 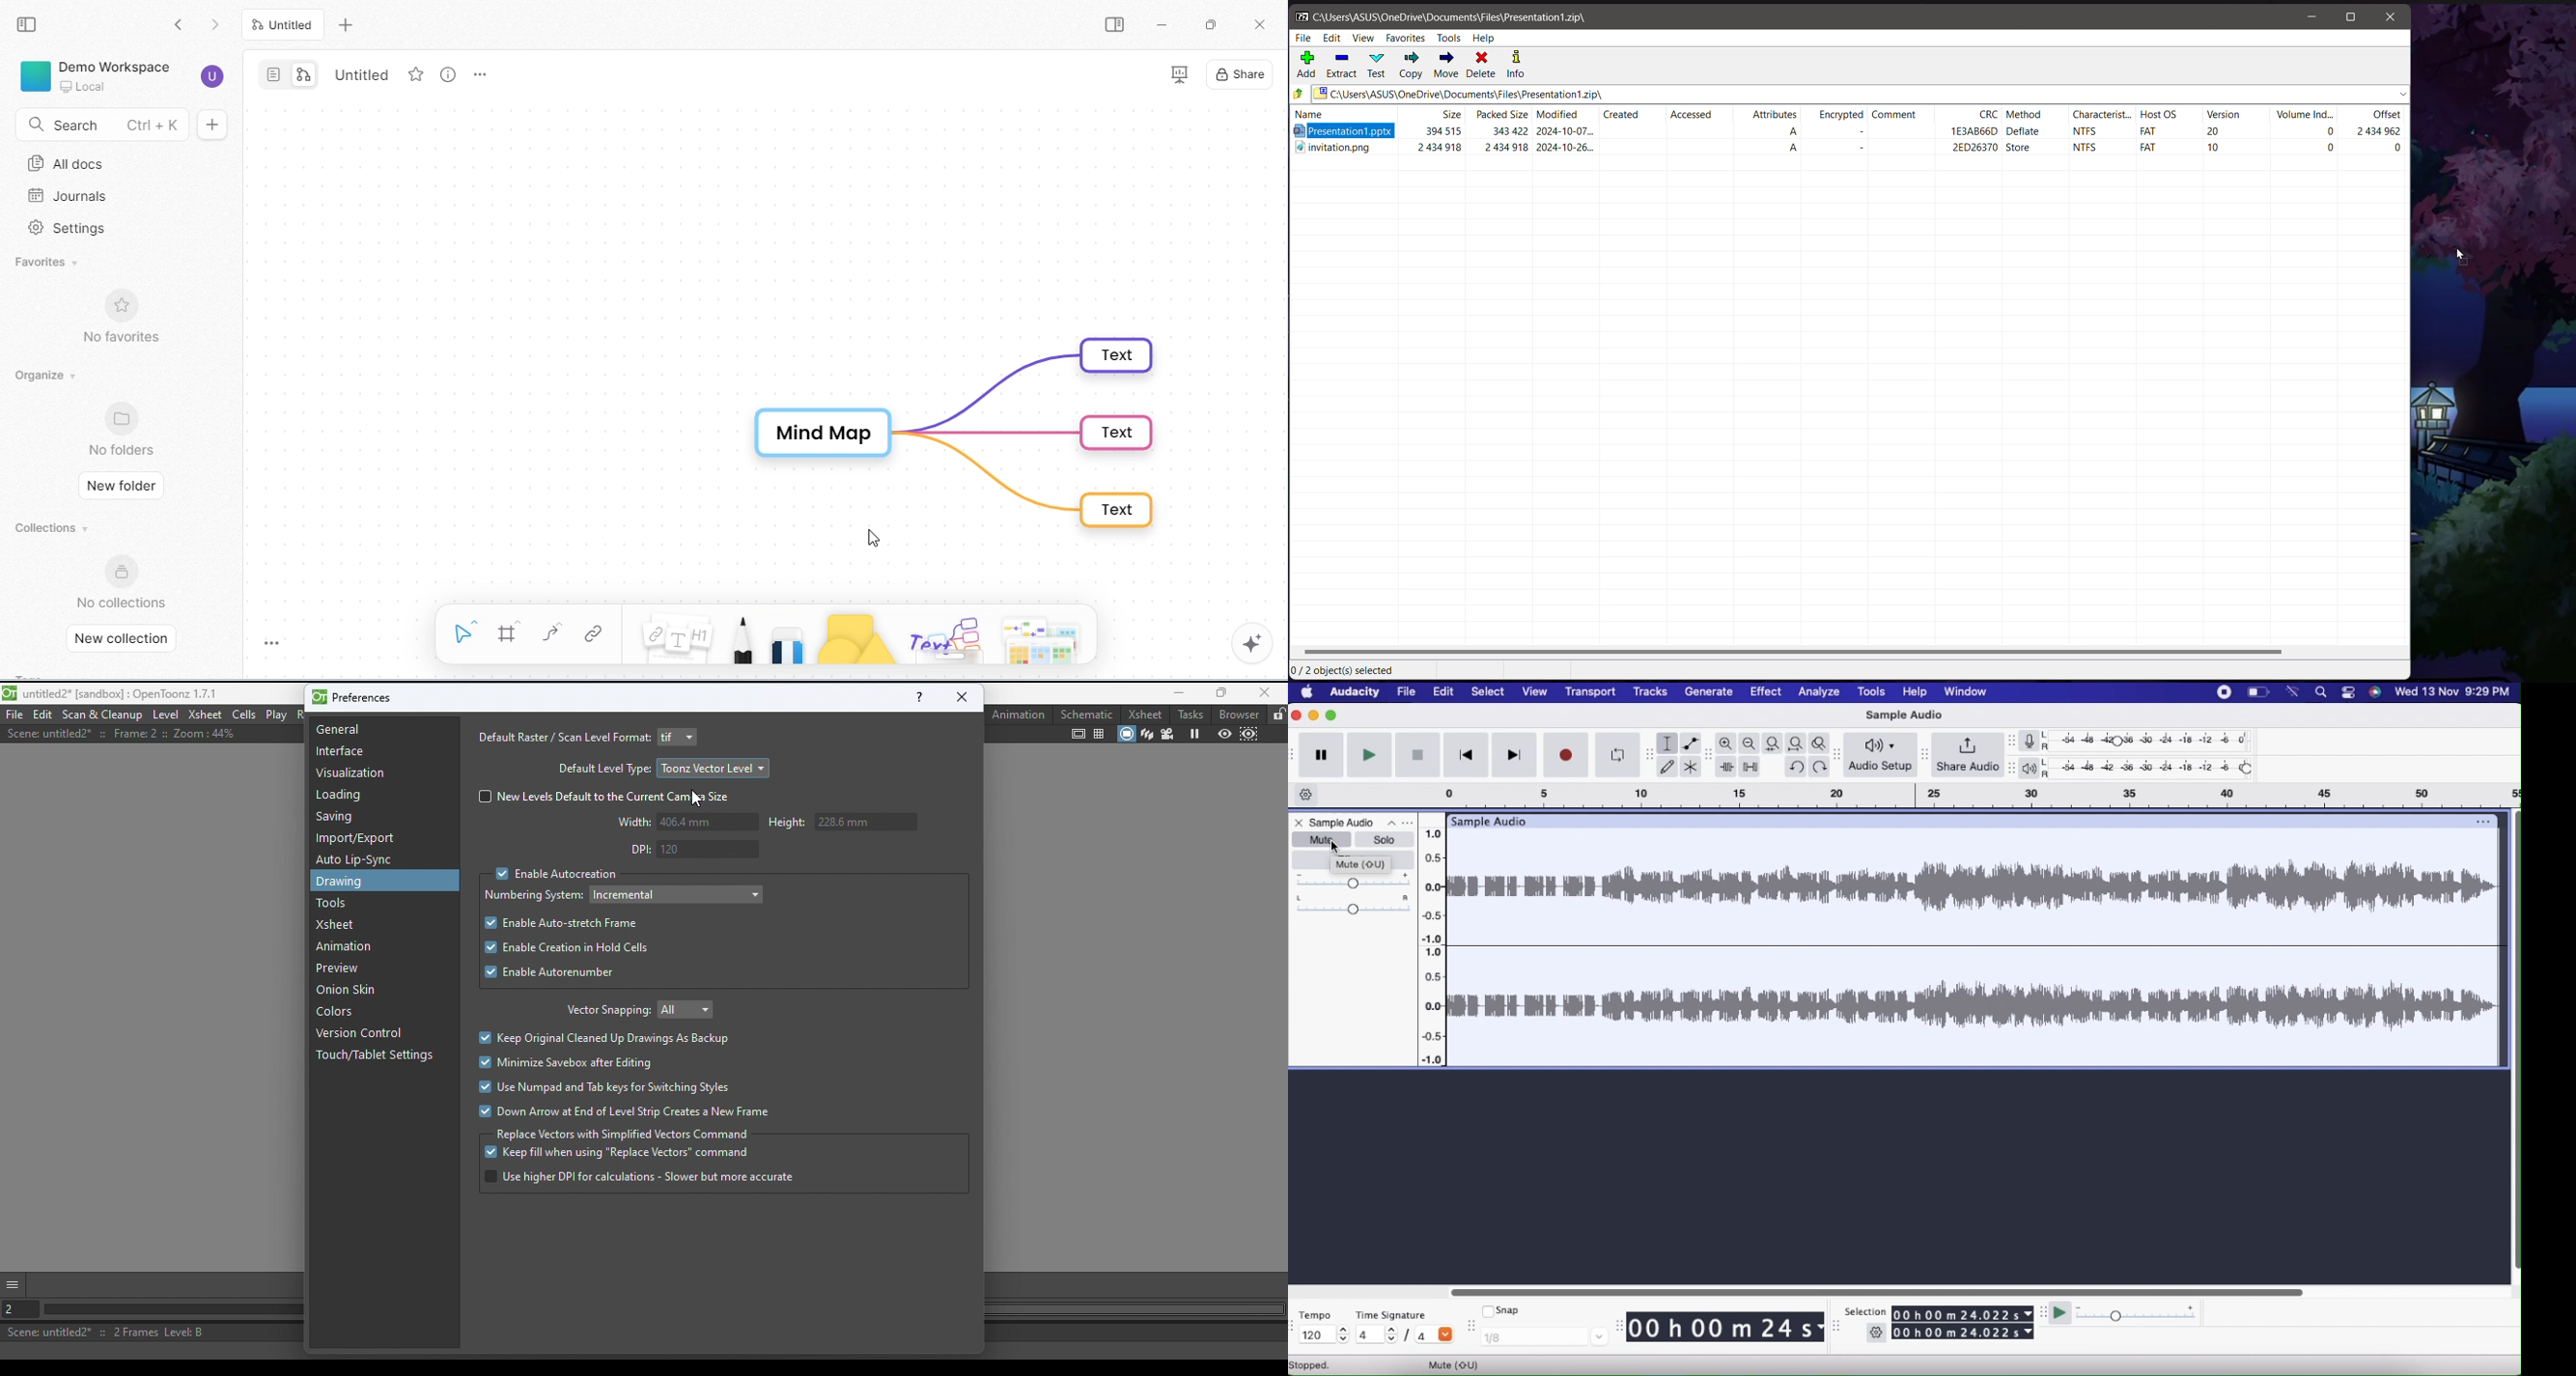 What do you see at coordinates (360, 838) in the screenshot?
I see `Import/export` at bounding box center [360, 838].